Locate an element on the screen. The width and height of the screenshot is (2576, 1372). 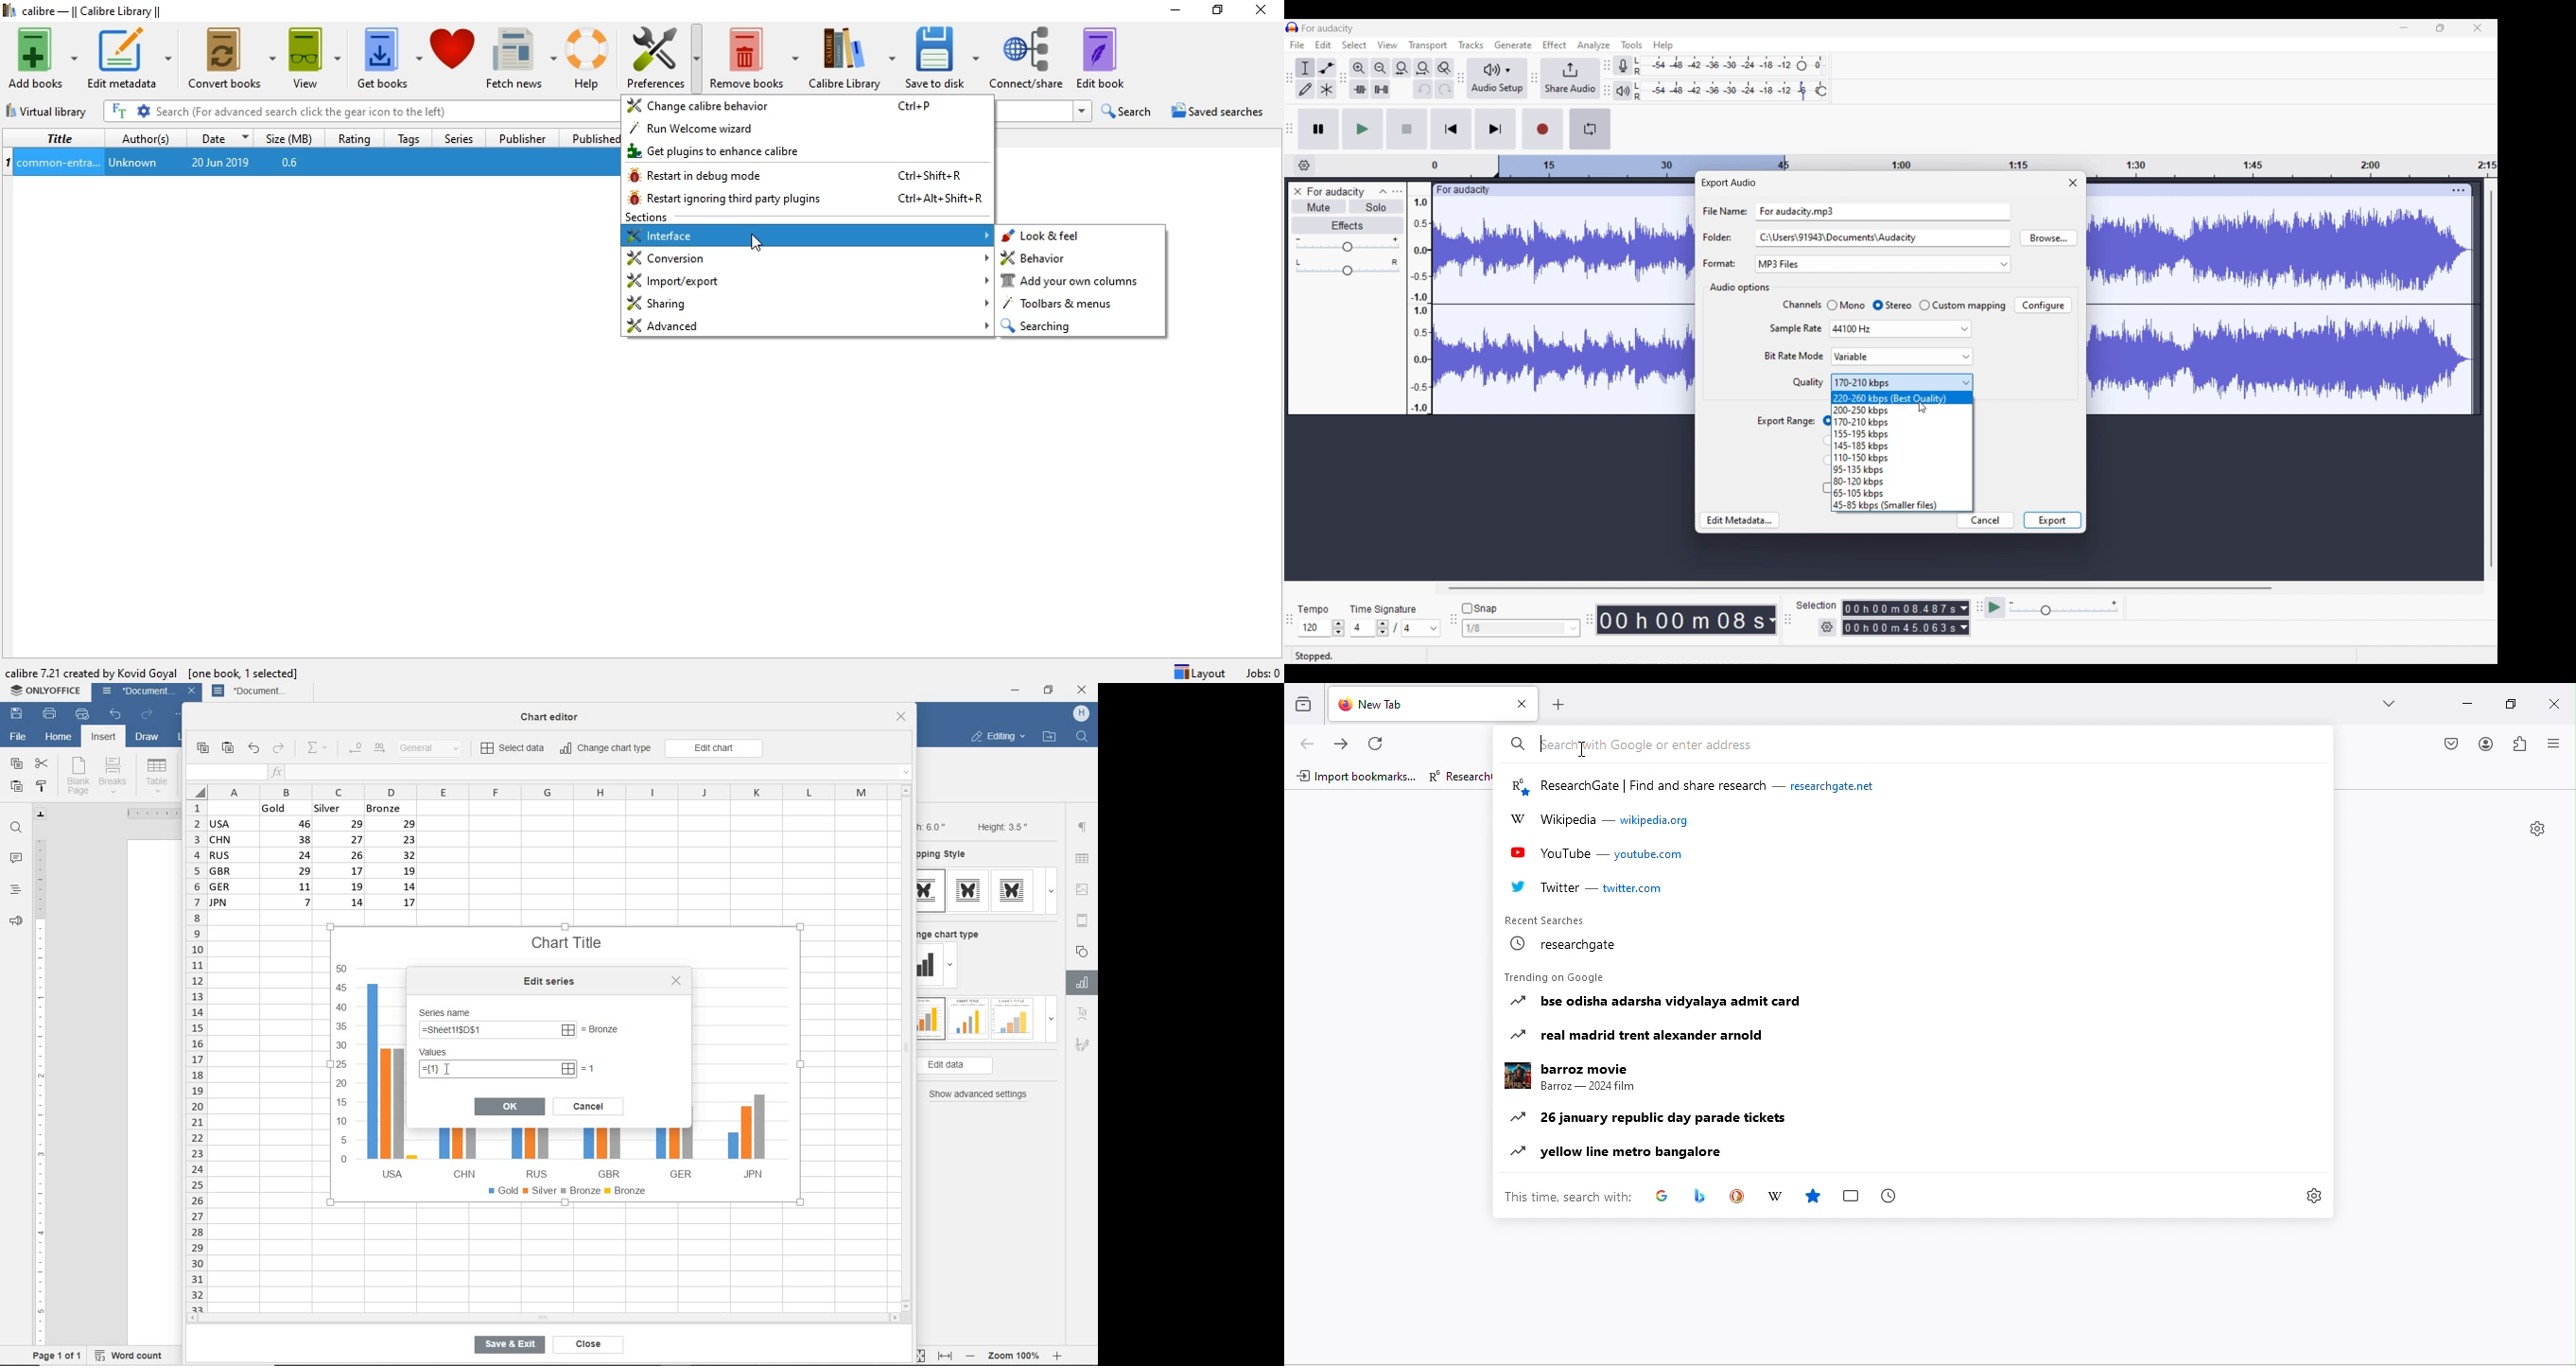
Current selection is located at coordinates (1852, 357).